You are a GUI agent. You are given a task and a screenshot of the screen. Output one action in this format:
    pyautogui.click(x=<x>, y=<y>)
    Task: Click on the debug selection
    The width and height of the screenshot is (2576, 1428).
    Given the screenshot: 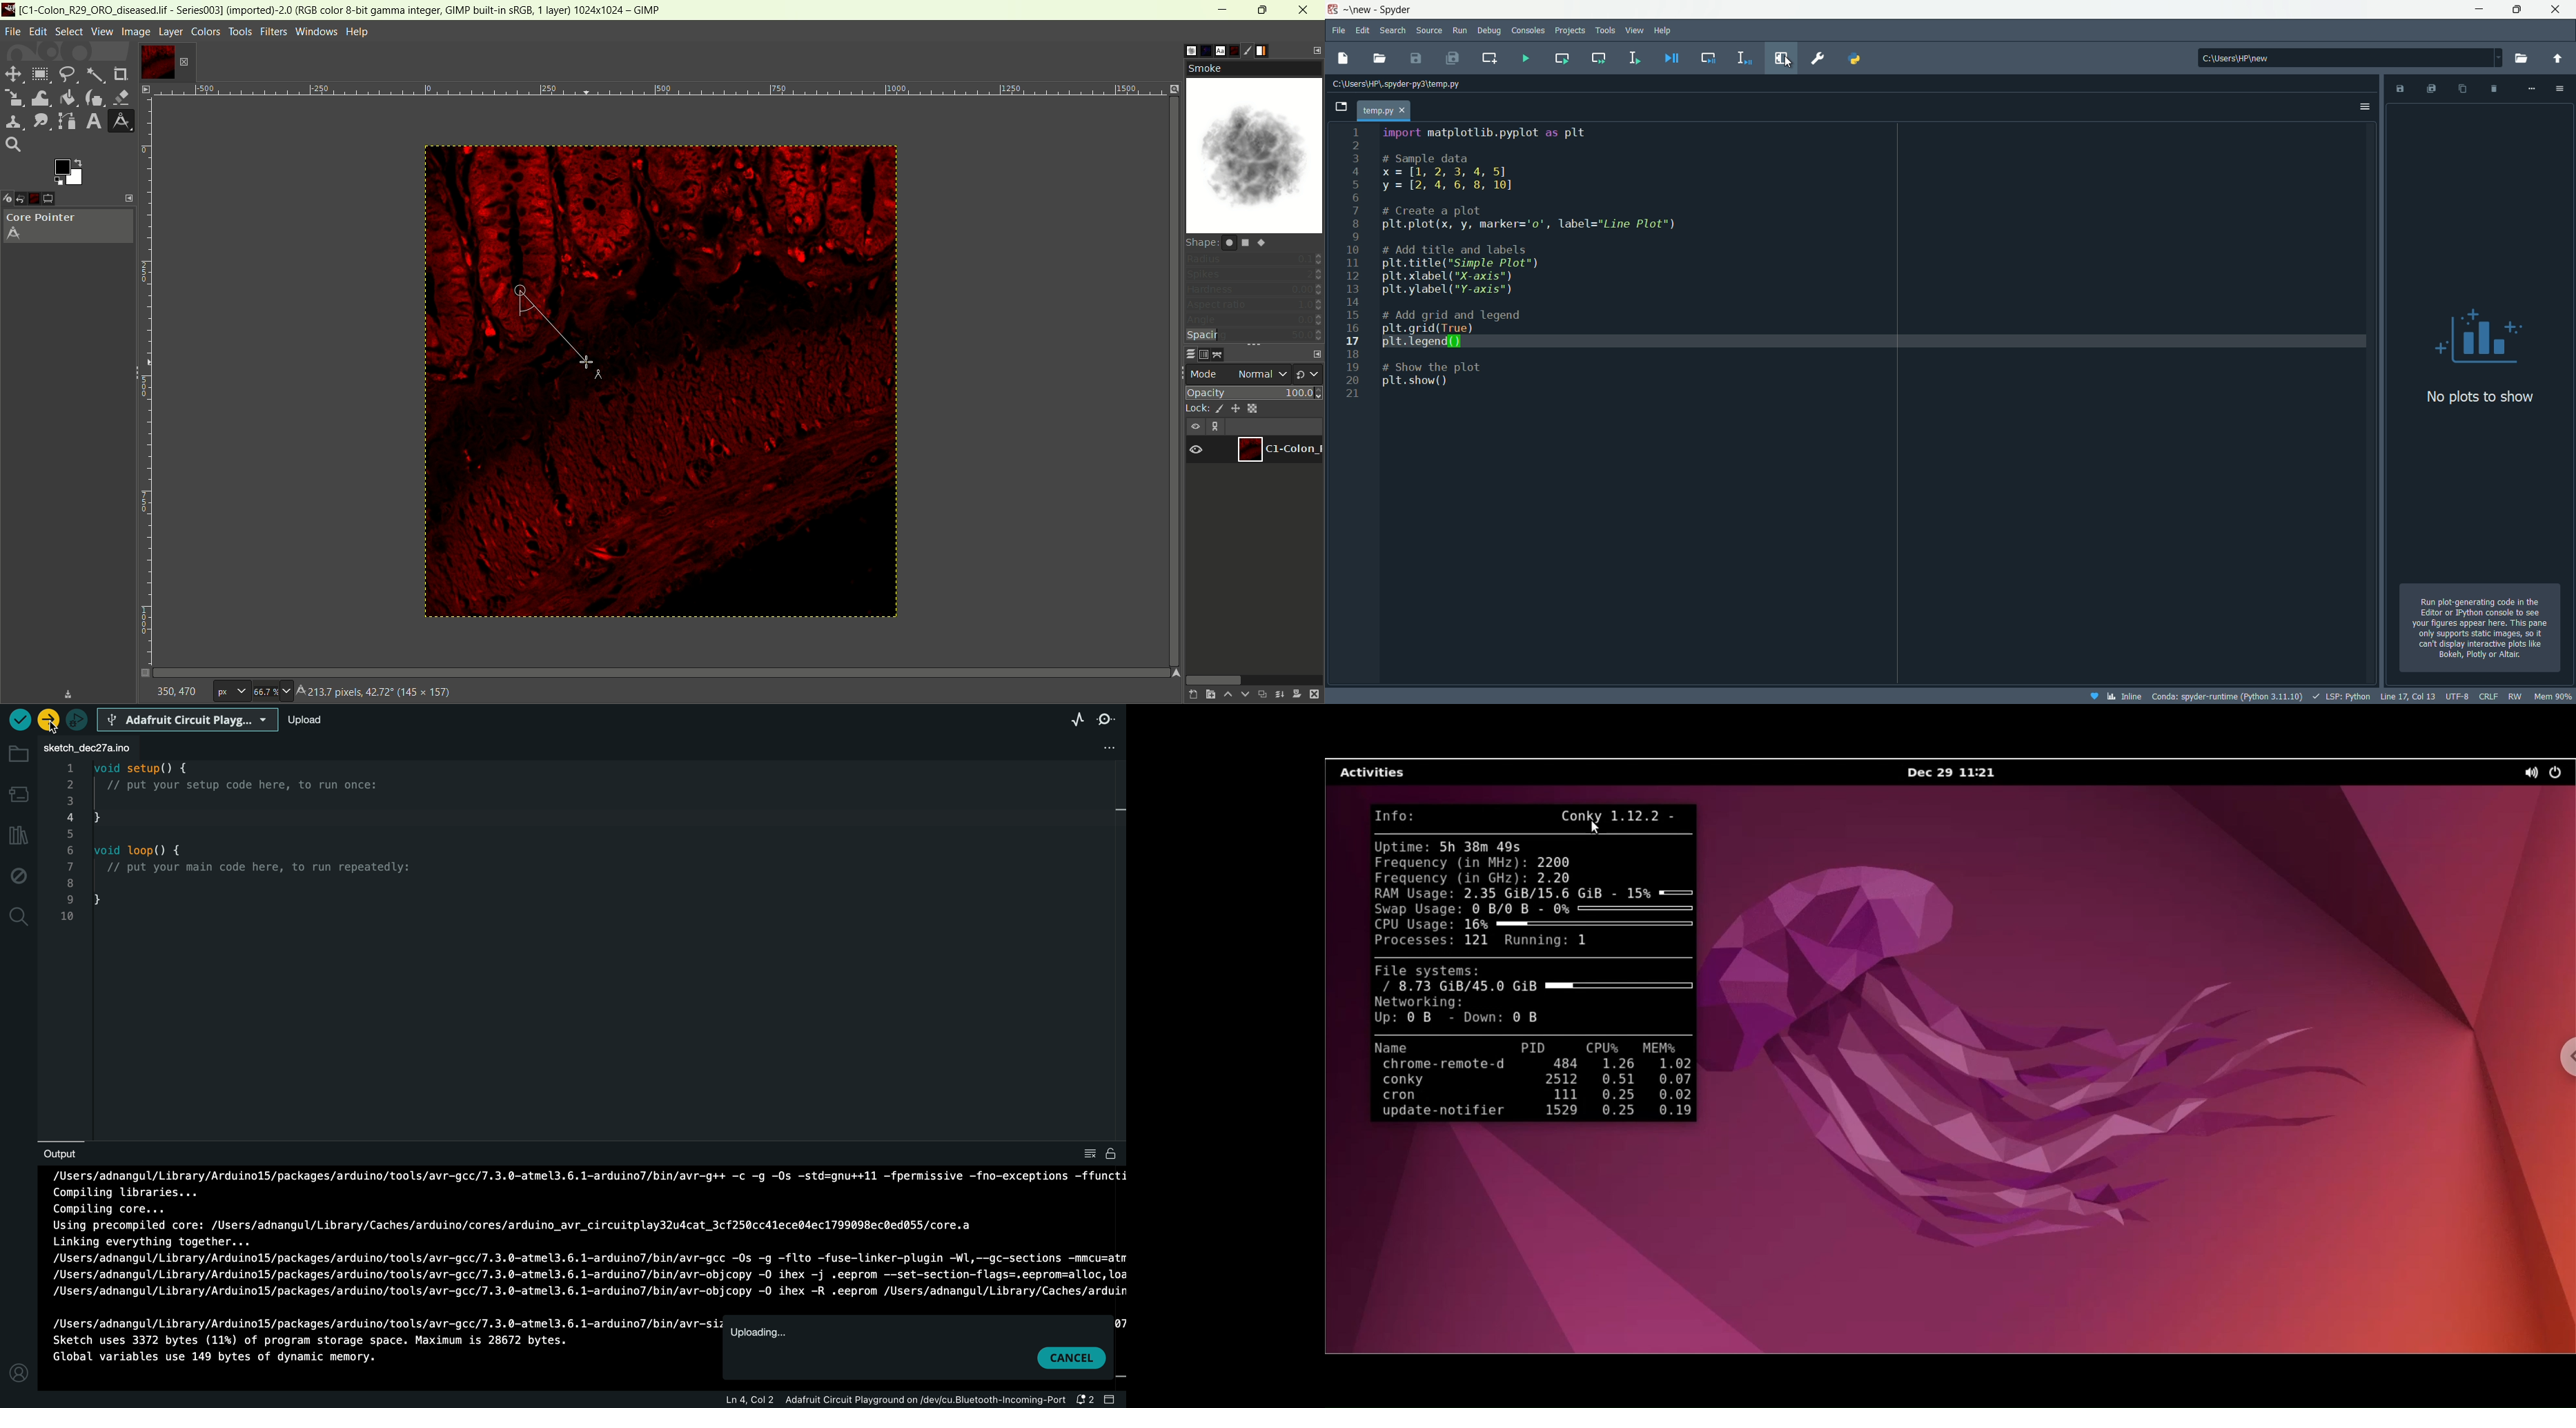 What is the action you would take?
    pyautogui.click(x=1743, y=58)
    